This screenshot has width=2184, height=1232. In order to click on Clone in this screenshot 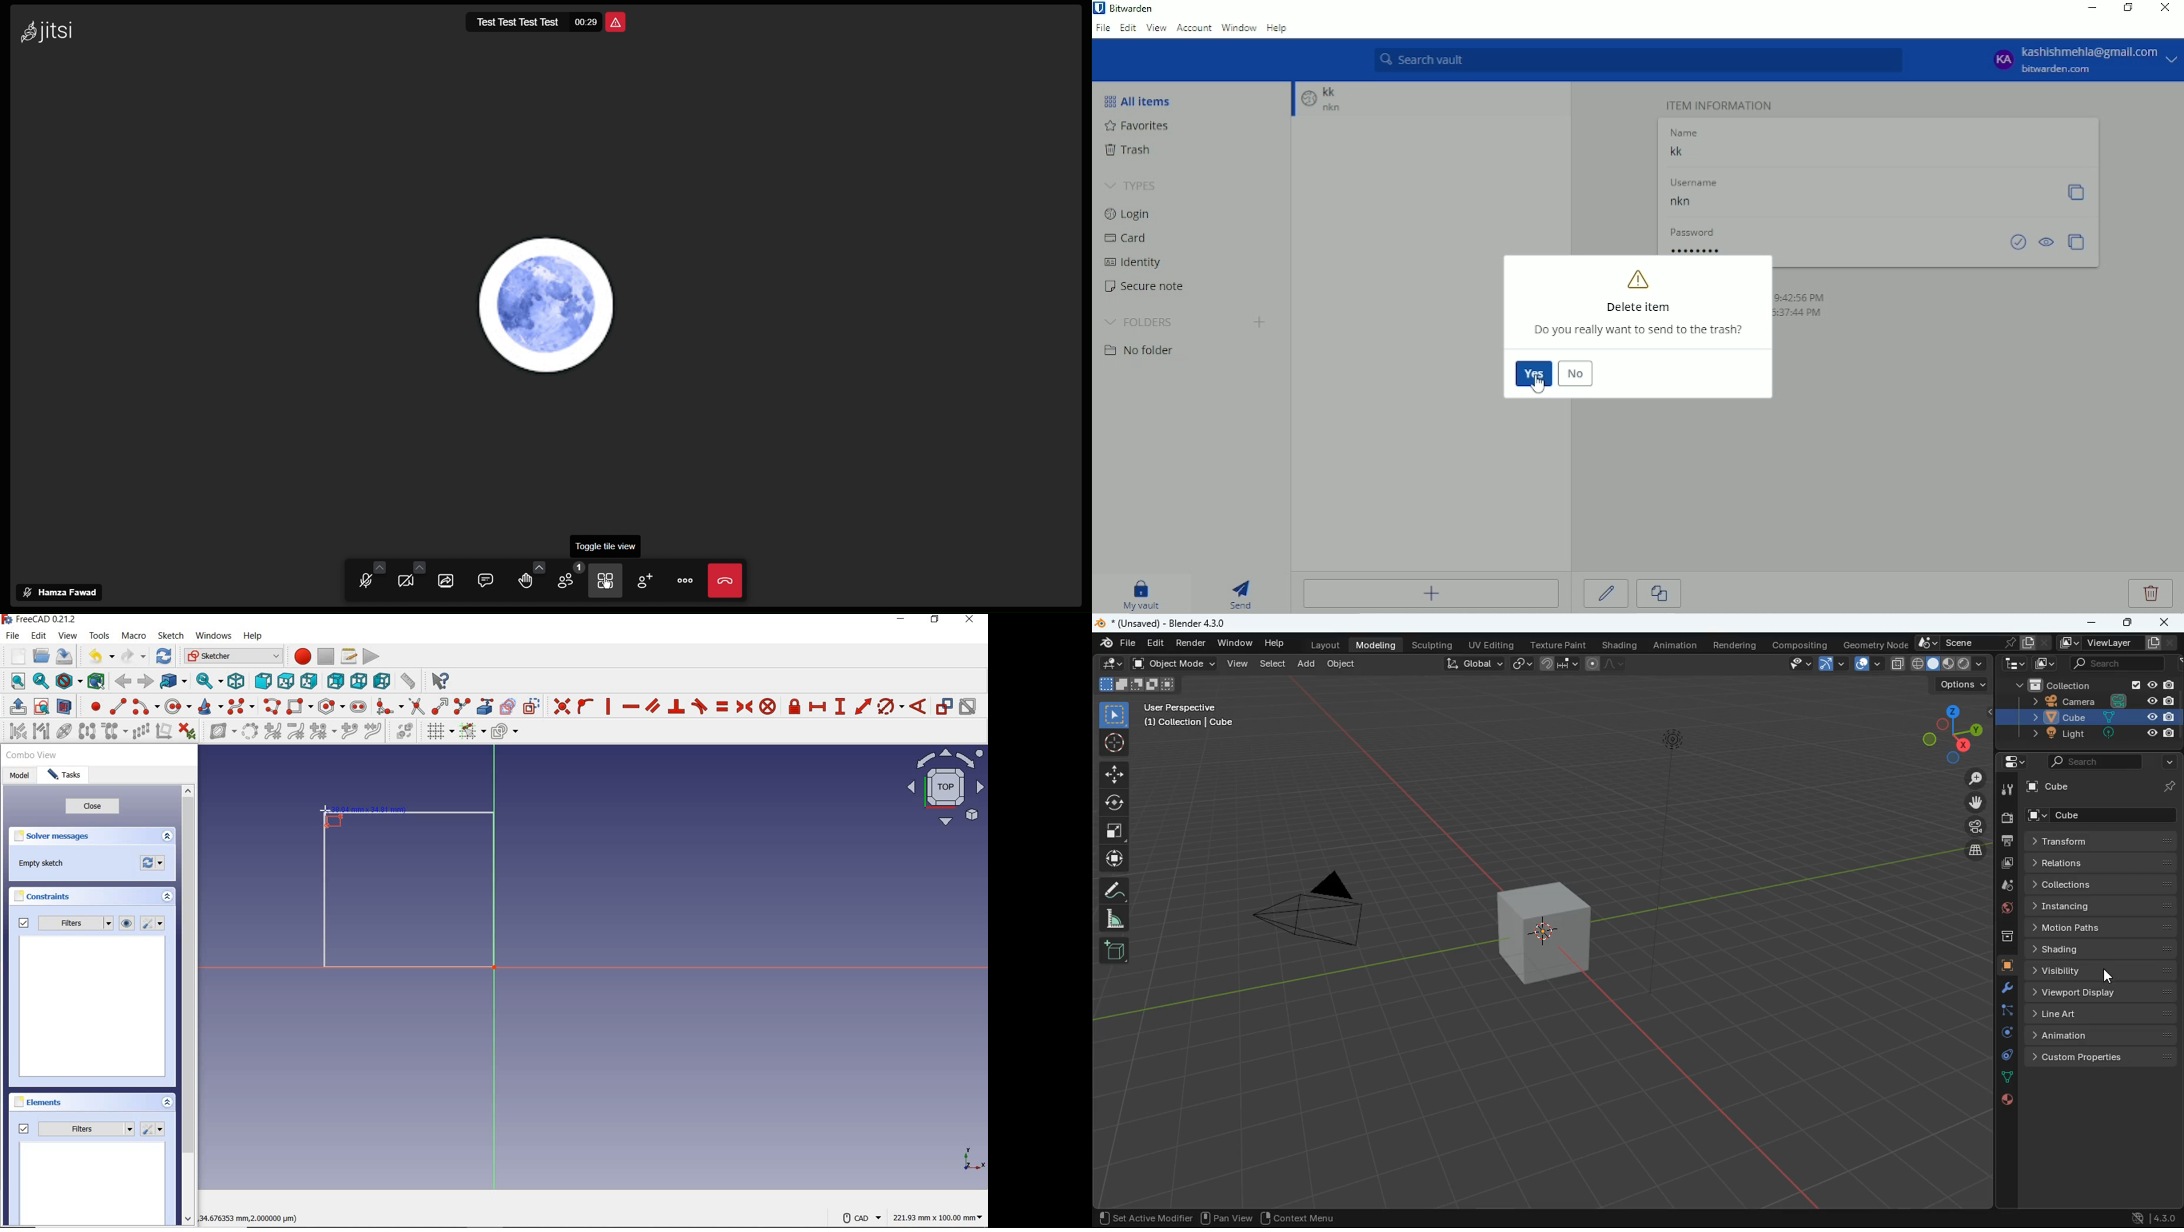, I will do `click(1661, 595)`.